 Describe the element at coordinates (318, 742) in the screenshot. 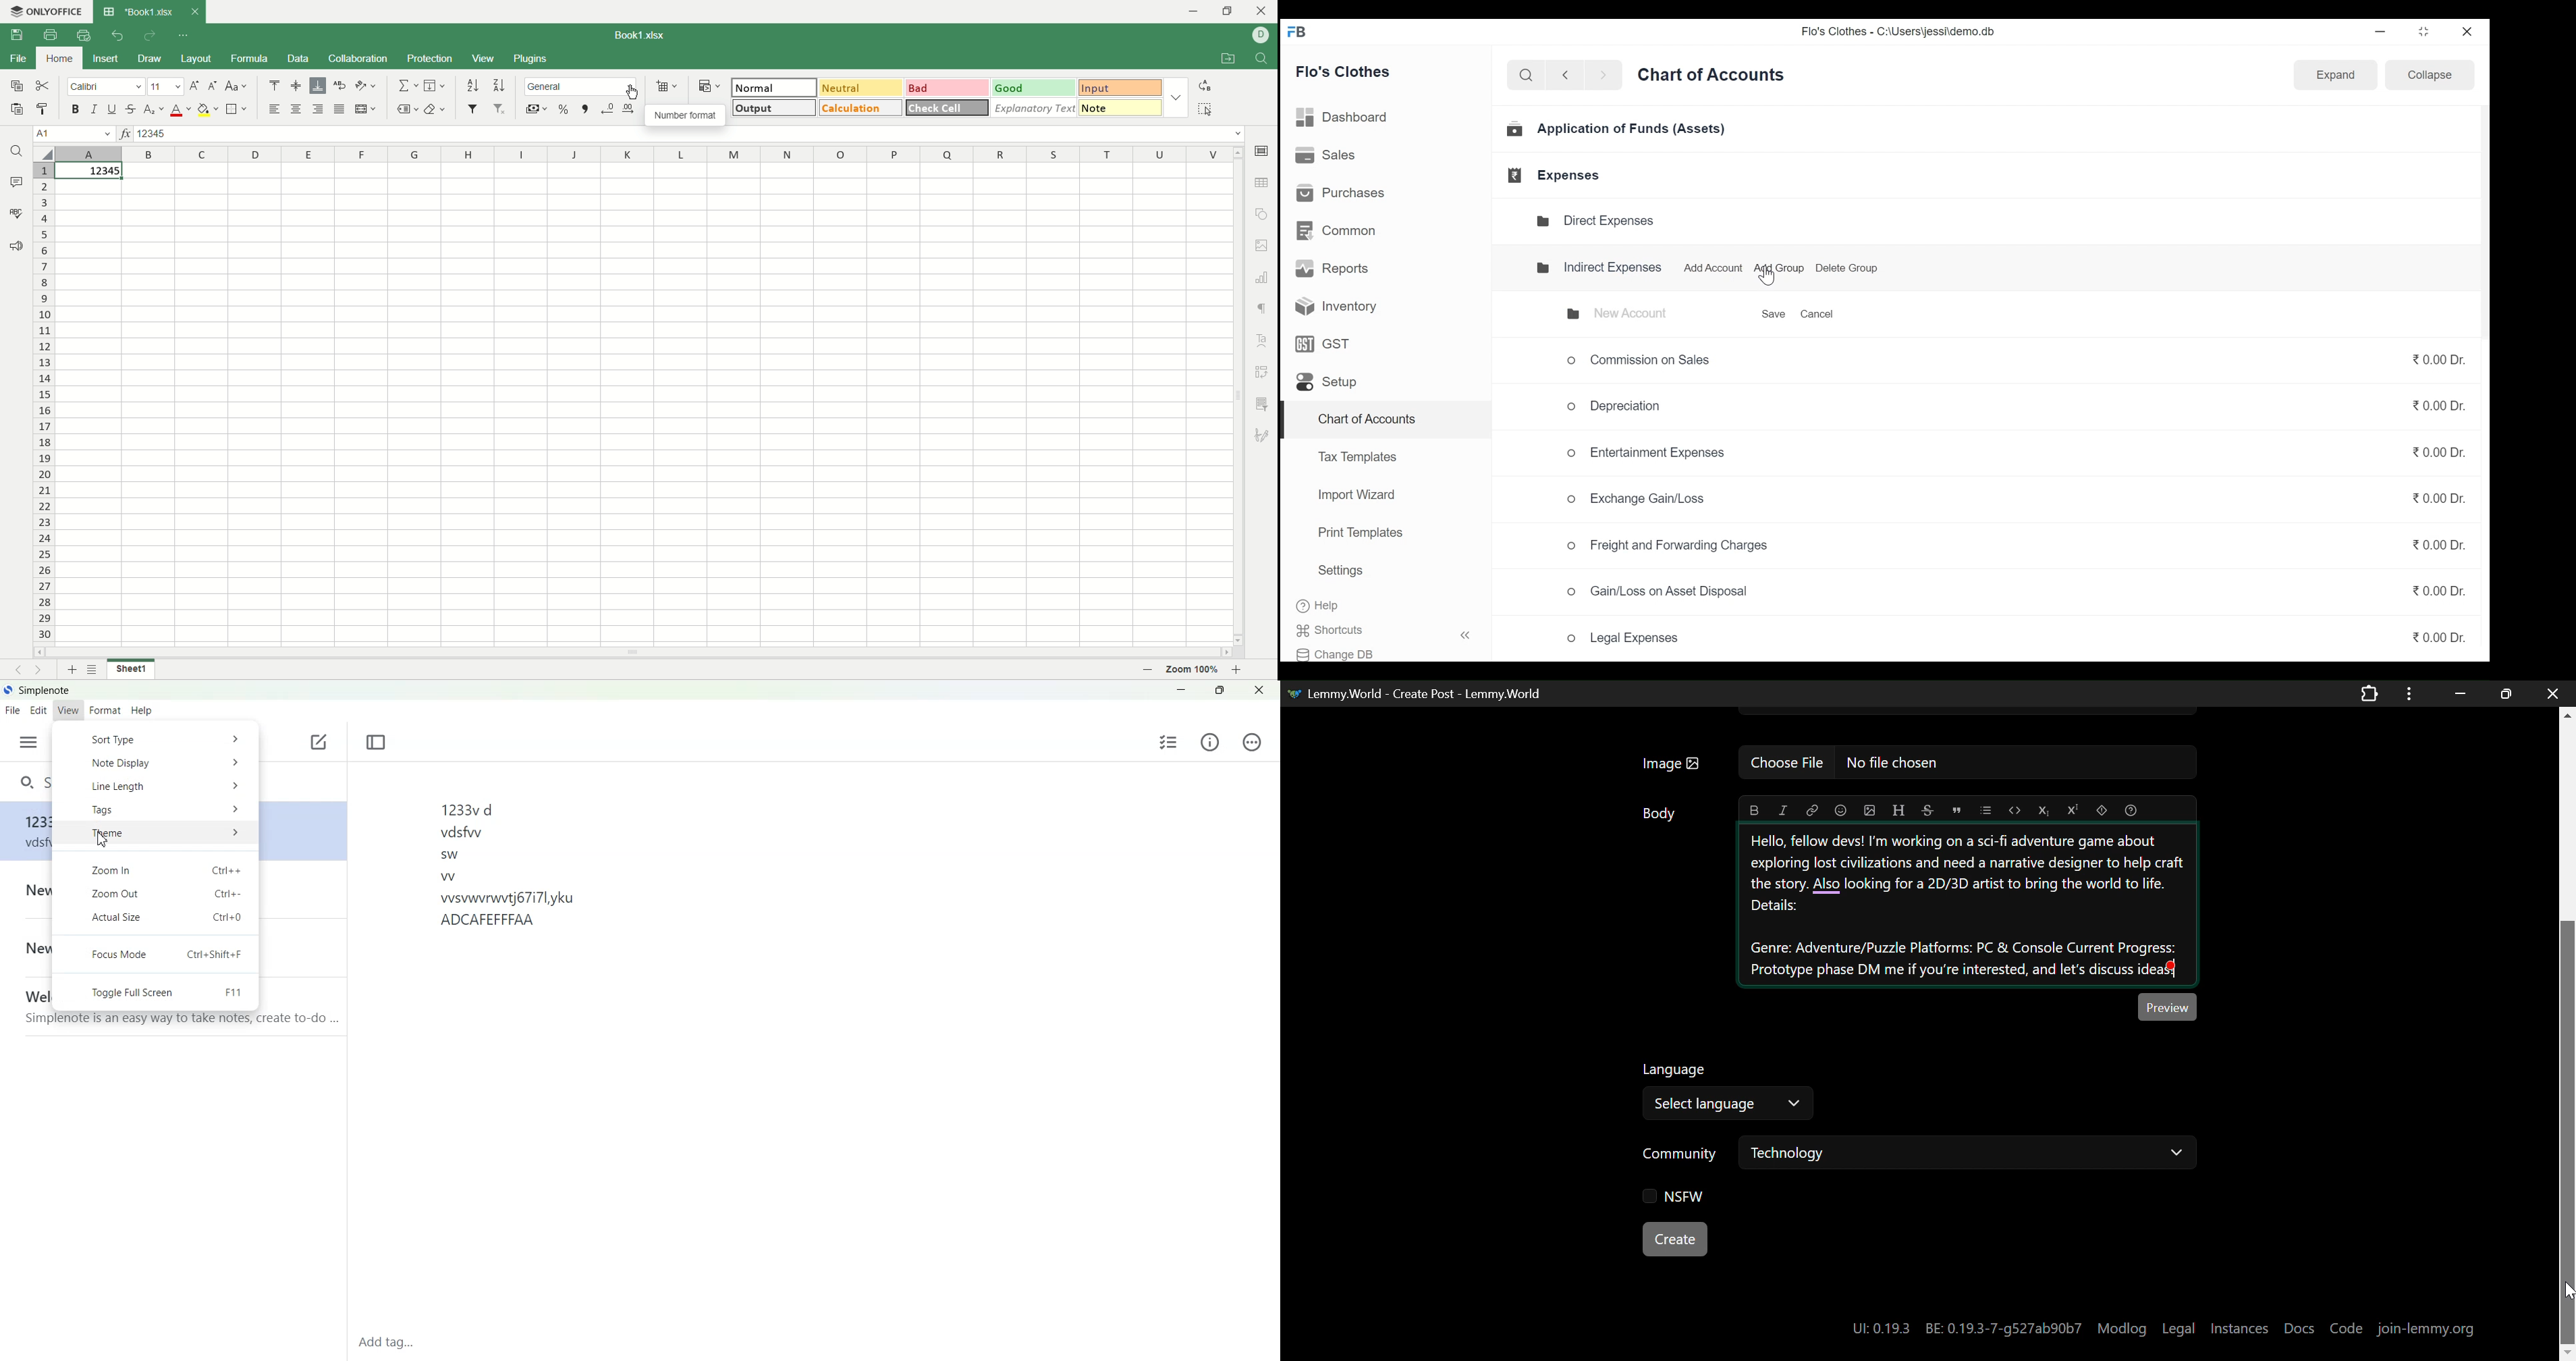

I see `Add new note` at that location.